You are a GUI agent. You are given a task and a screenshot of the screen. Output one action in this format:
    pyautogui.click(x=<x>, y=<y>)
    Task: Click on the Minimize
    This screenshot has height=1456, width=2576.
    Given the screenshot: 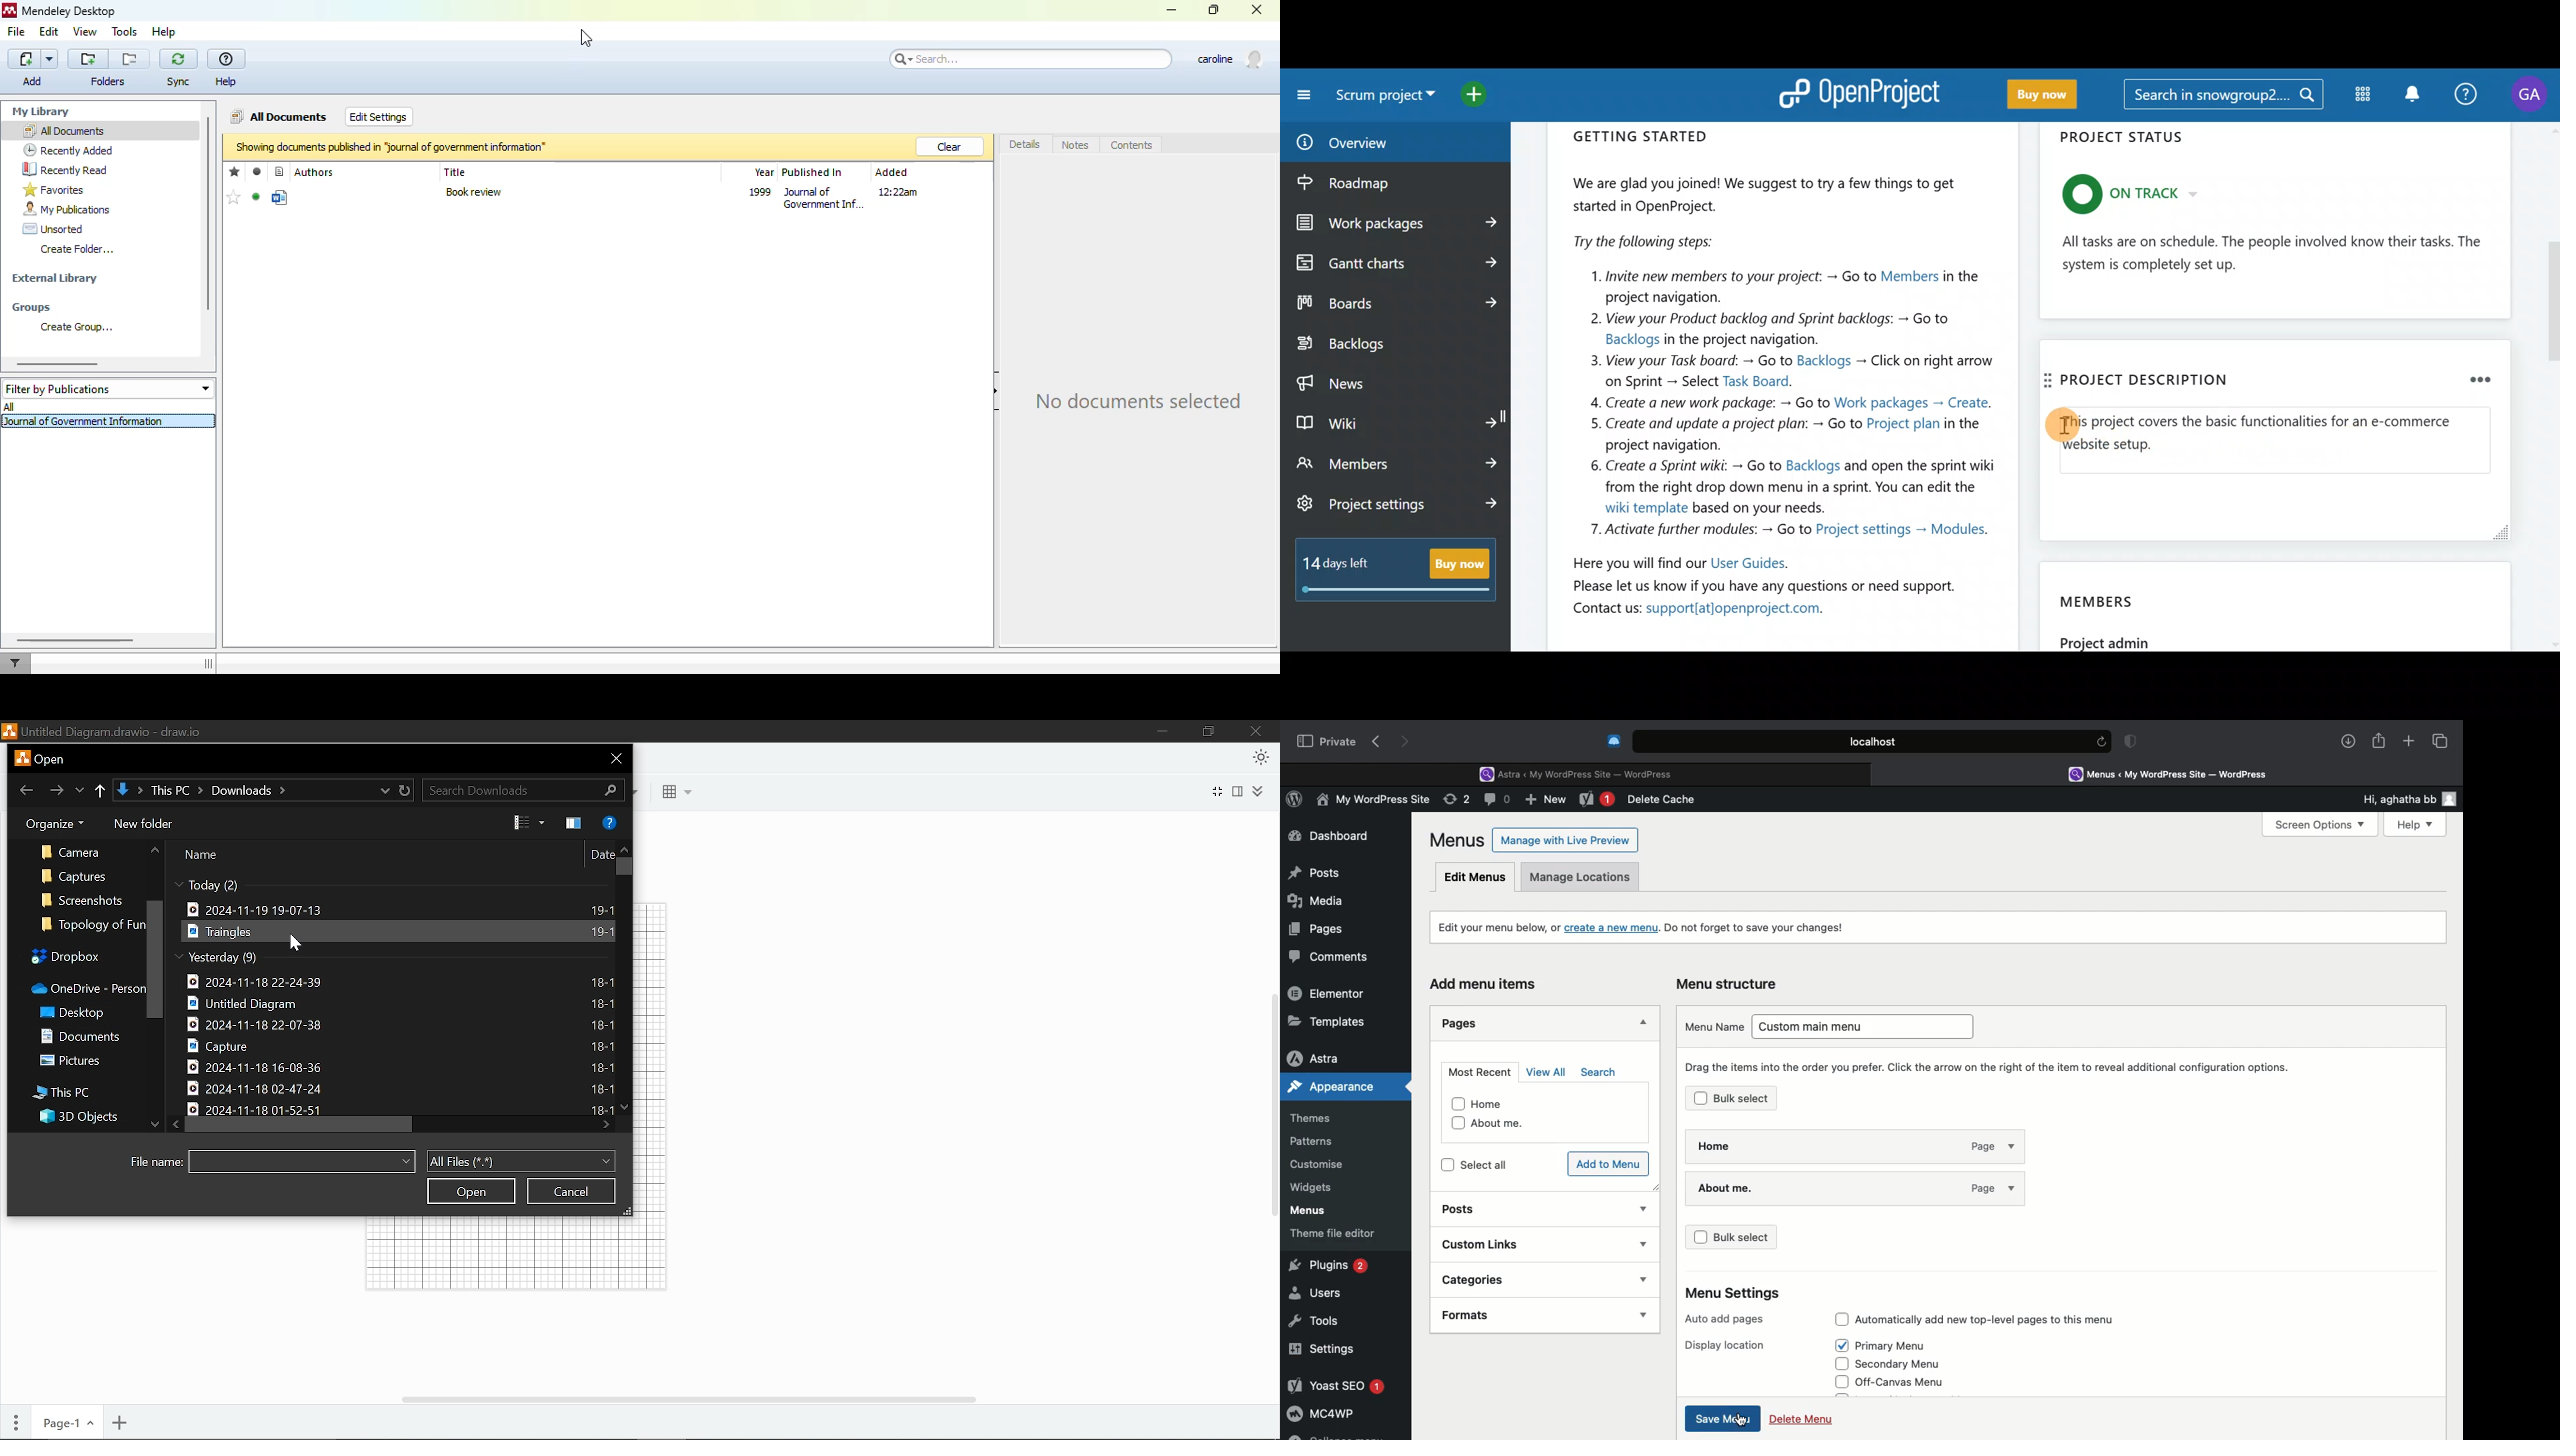 What is the action you would take?
    pyautogui.click(x=1161, y=731)
    